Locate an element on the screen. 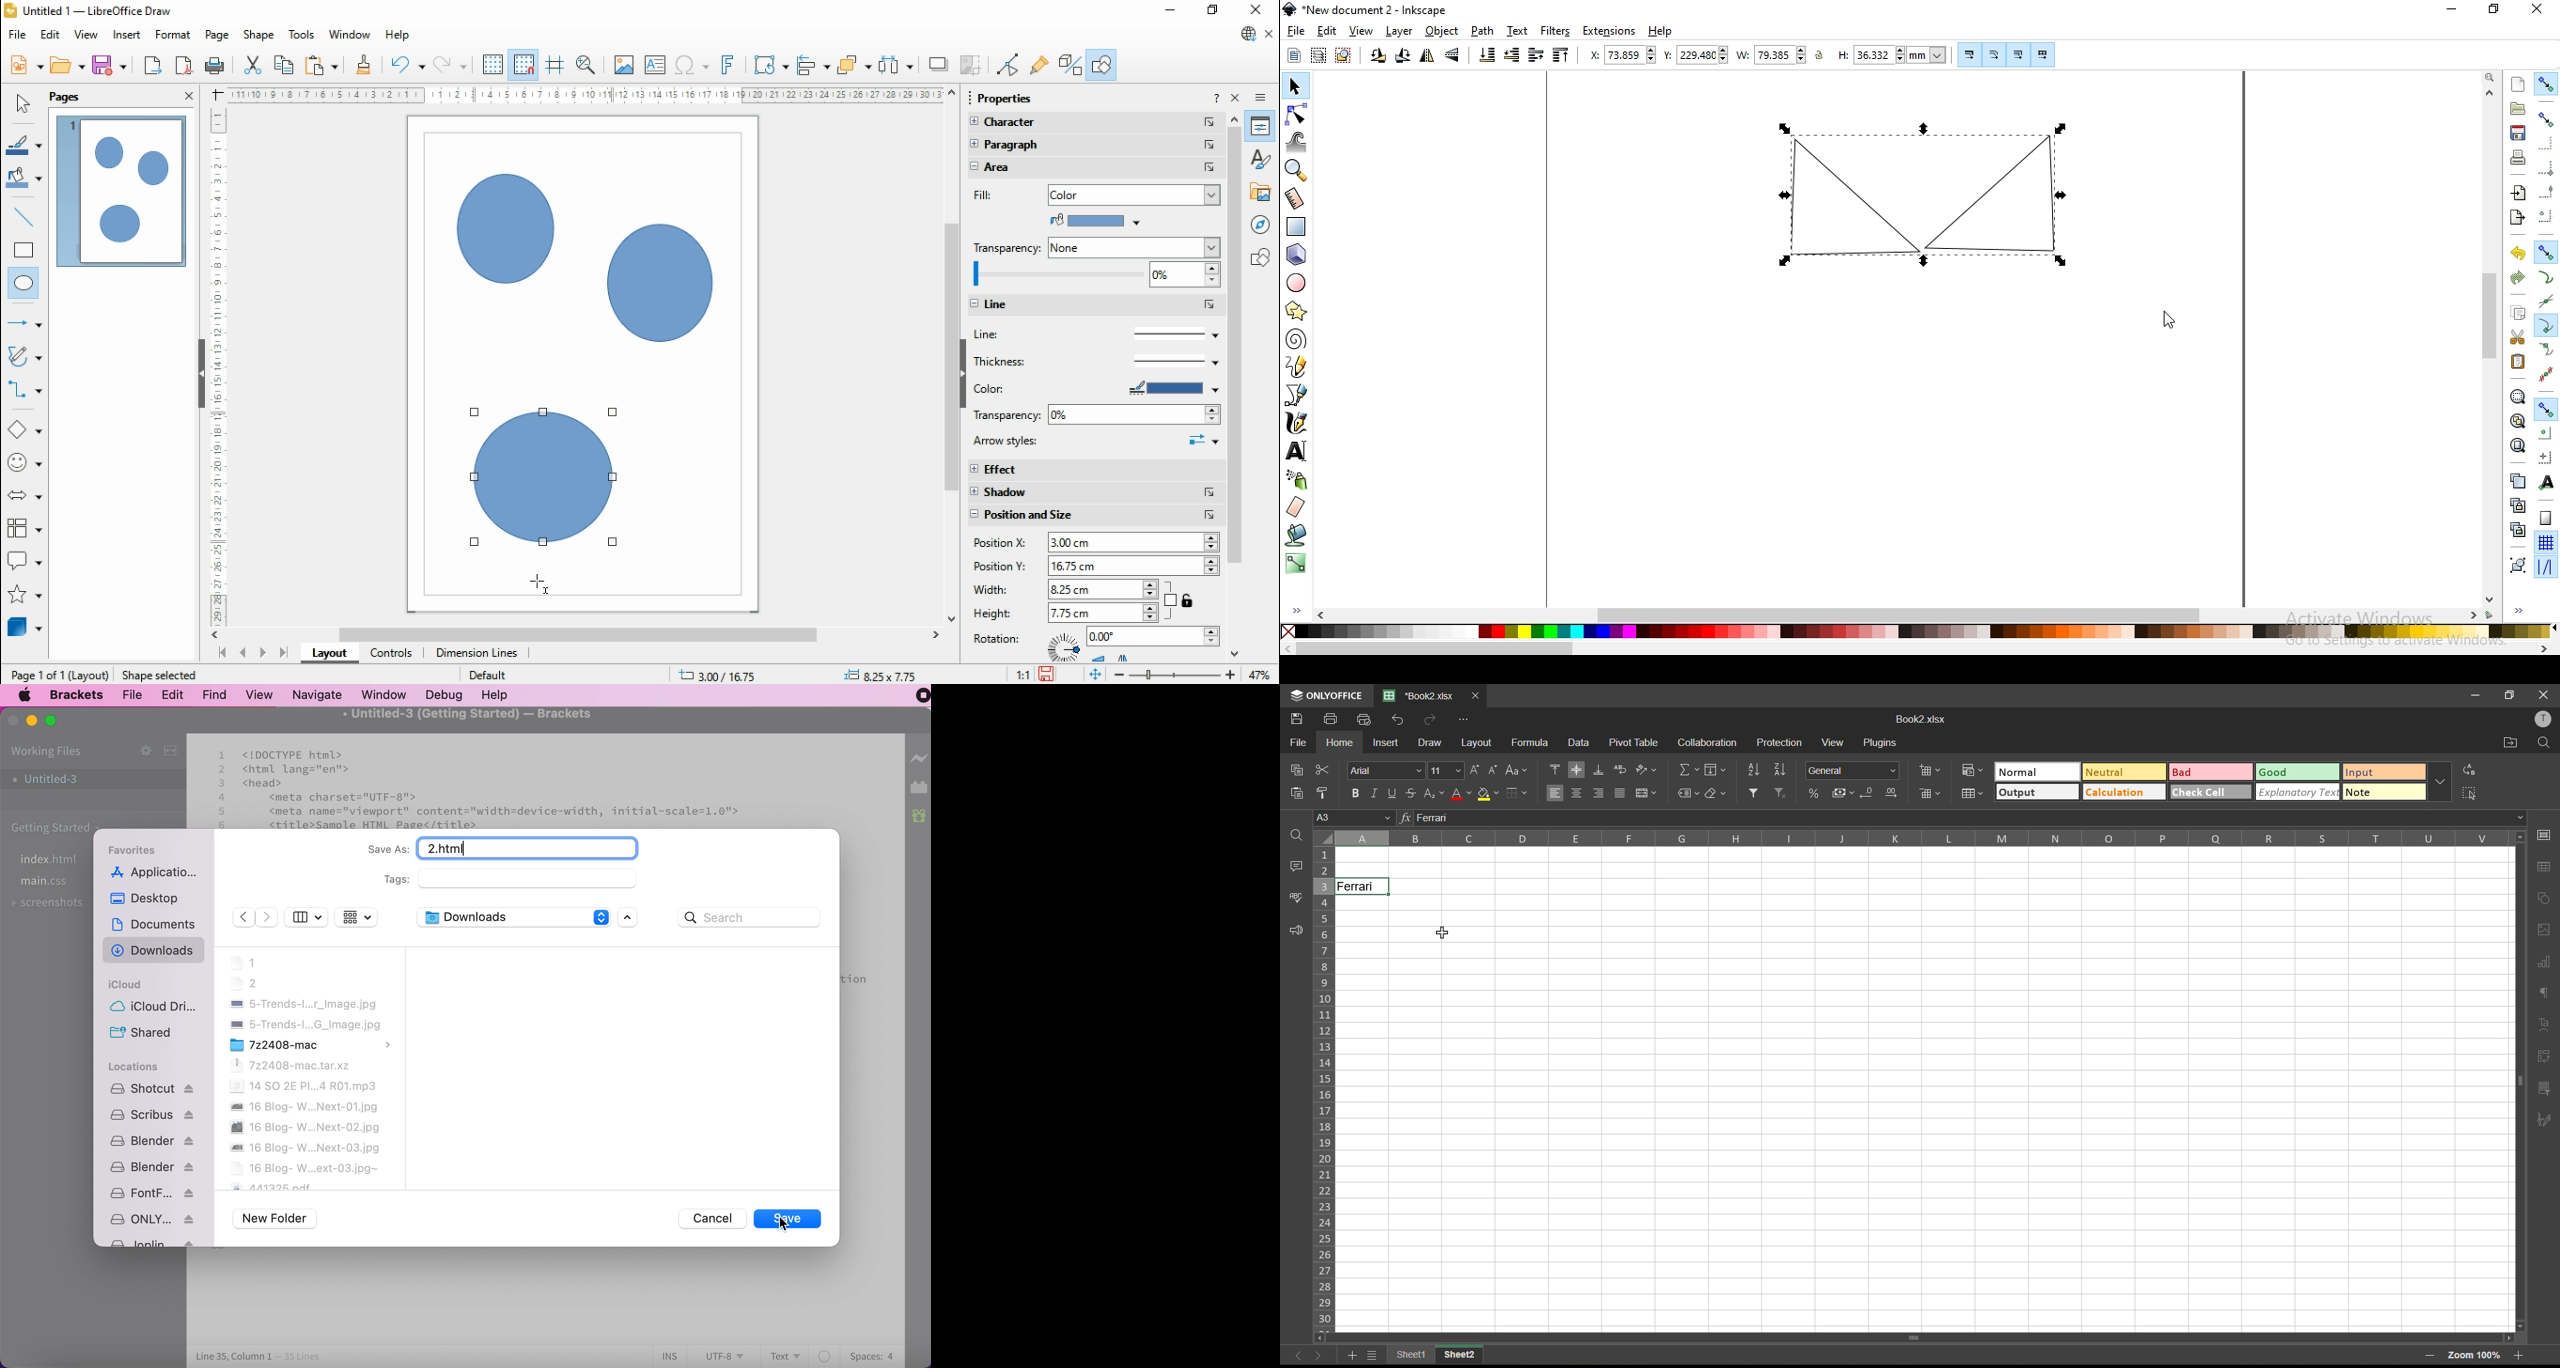 The image size is (2576, 1372). ONLYOFFICE is located at coordinates (152, 1219).